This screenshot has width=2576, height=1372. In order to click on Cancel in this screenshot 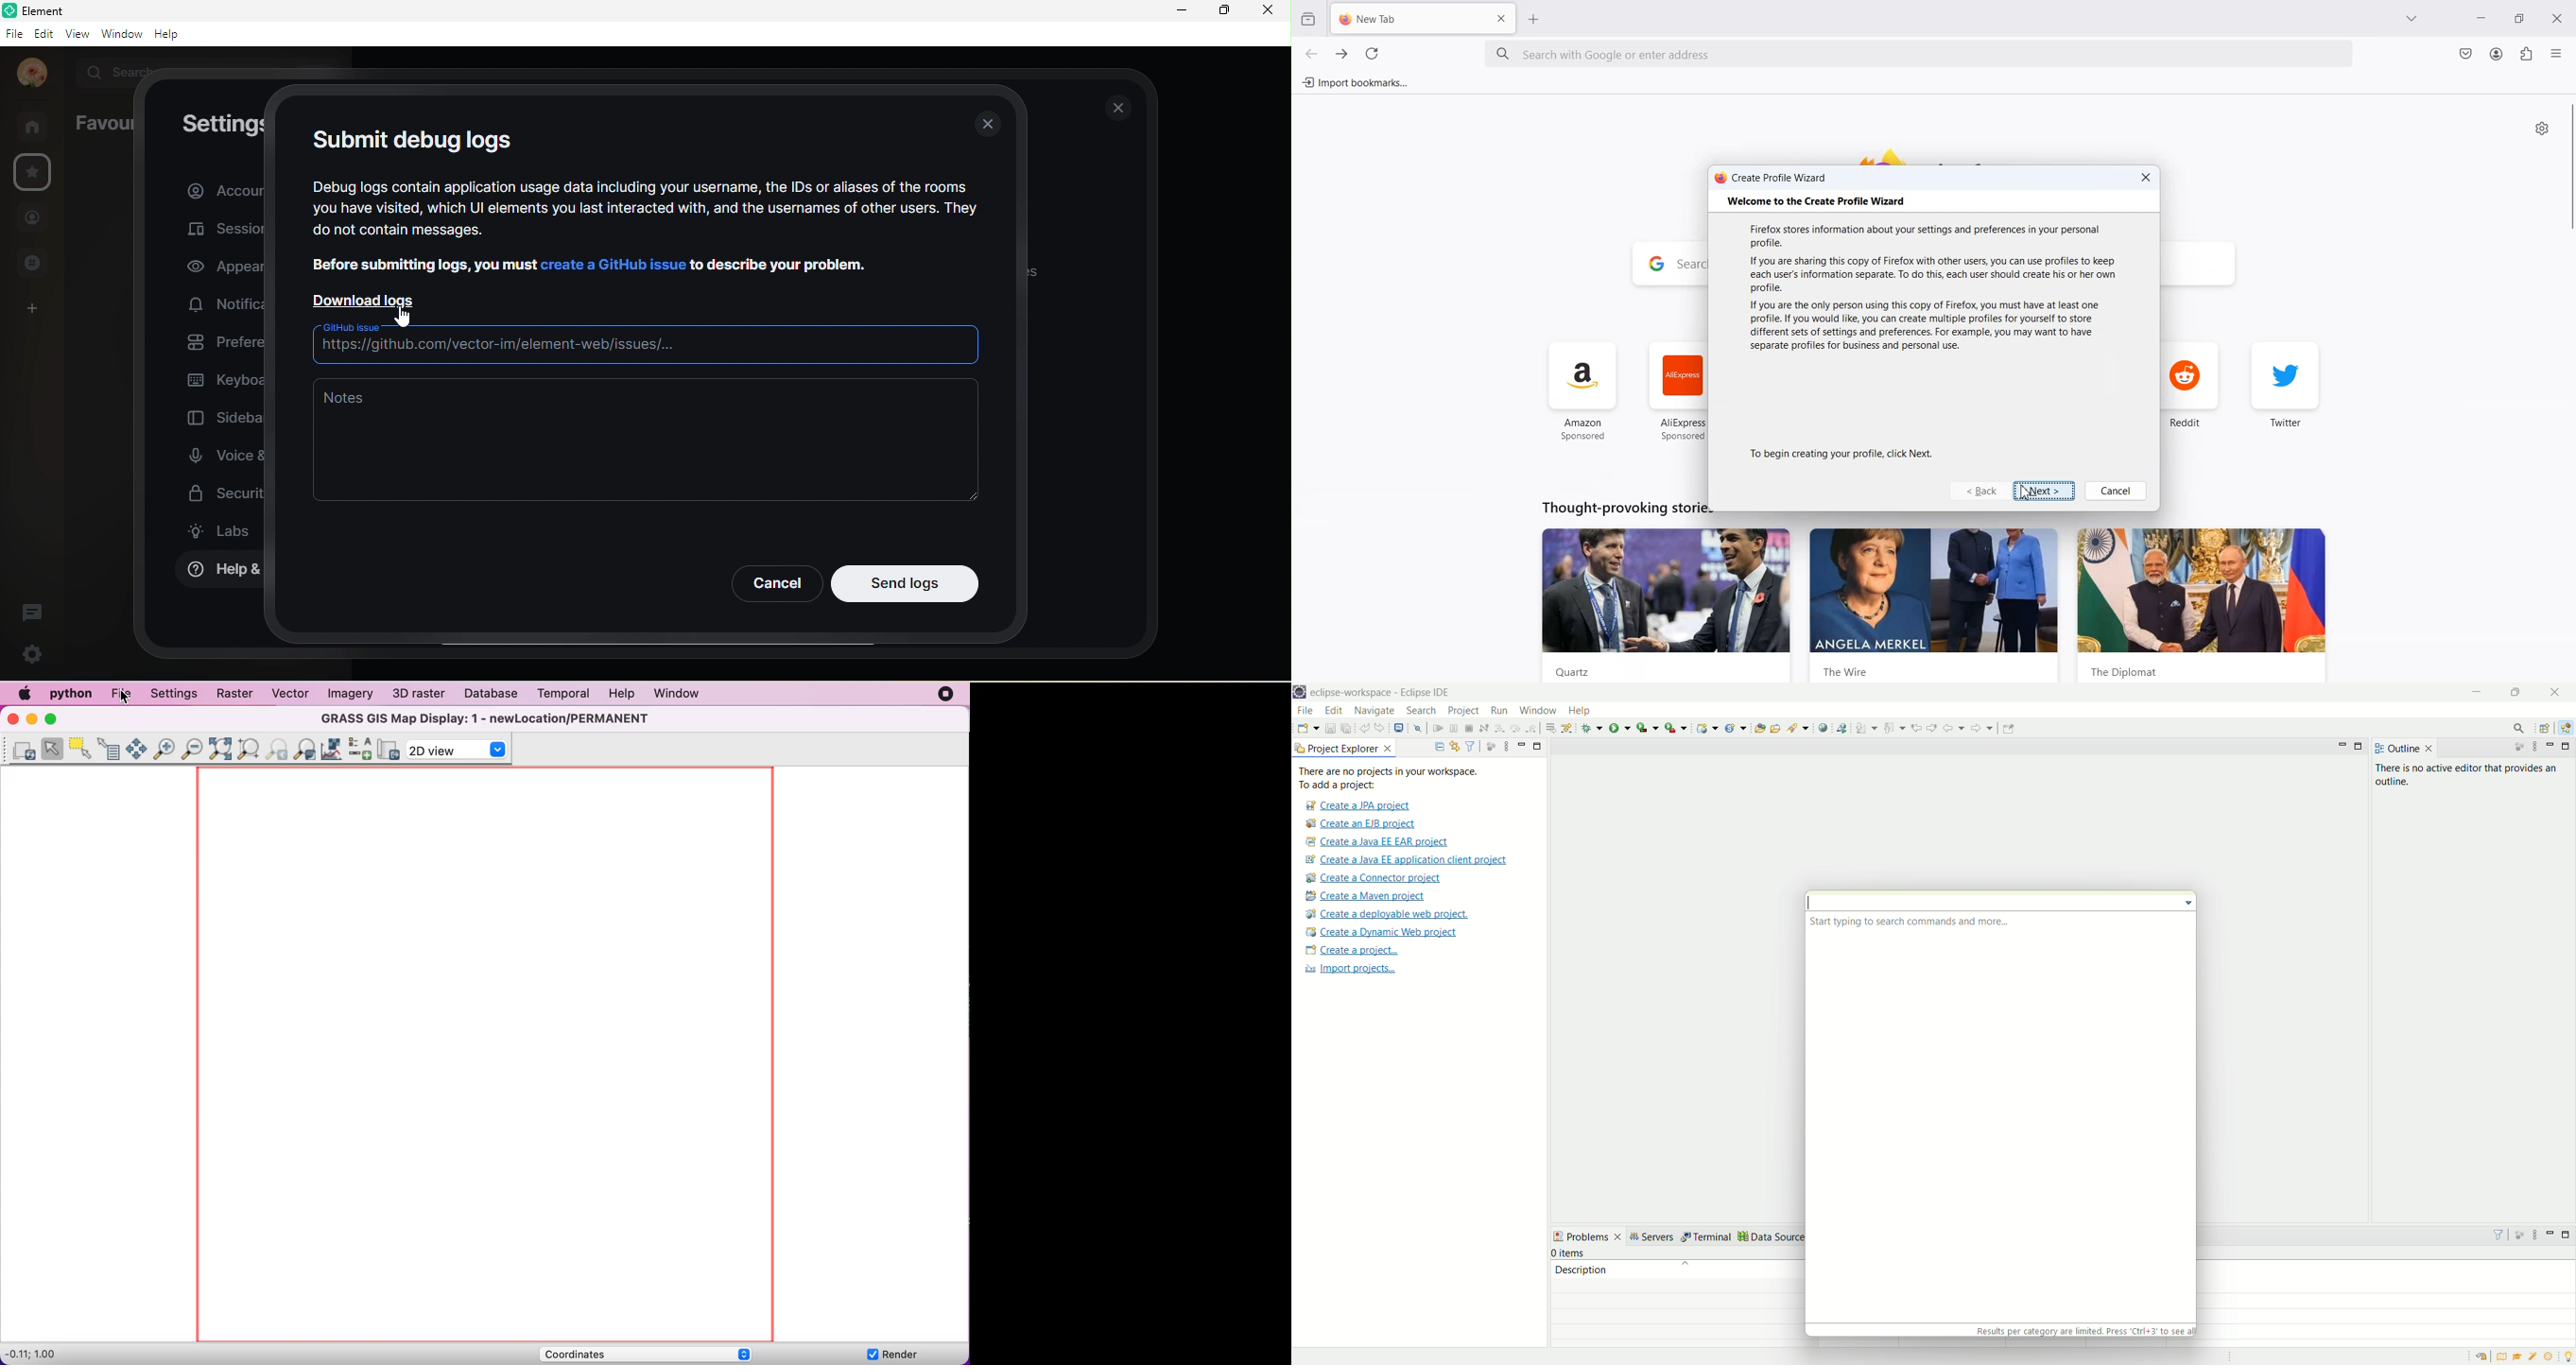, I will do `click(775, 583)`.